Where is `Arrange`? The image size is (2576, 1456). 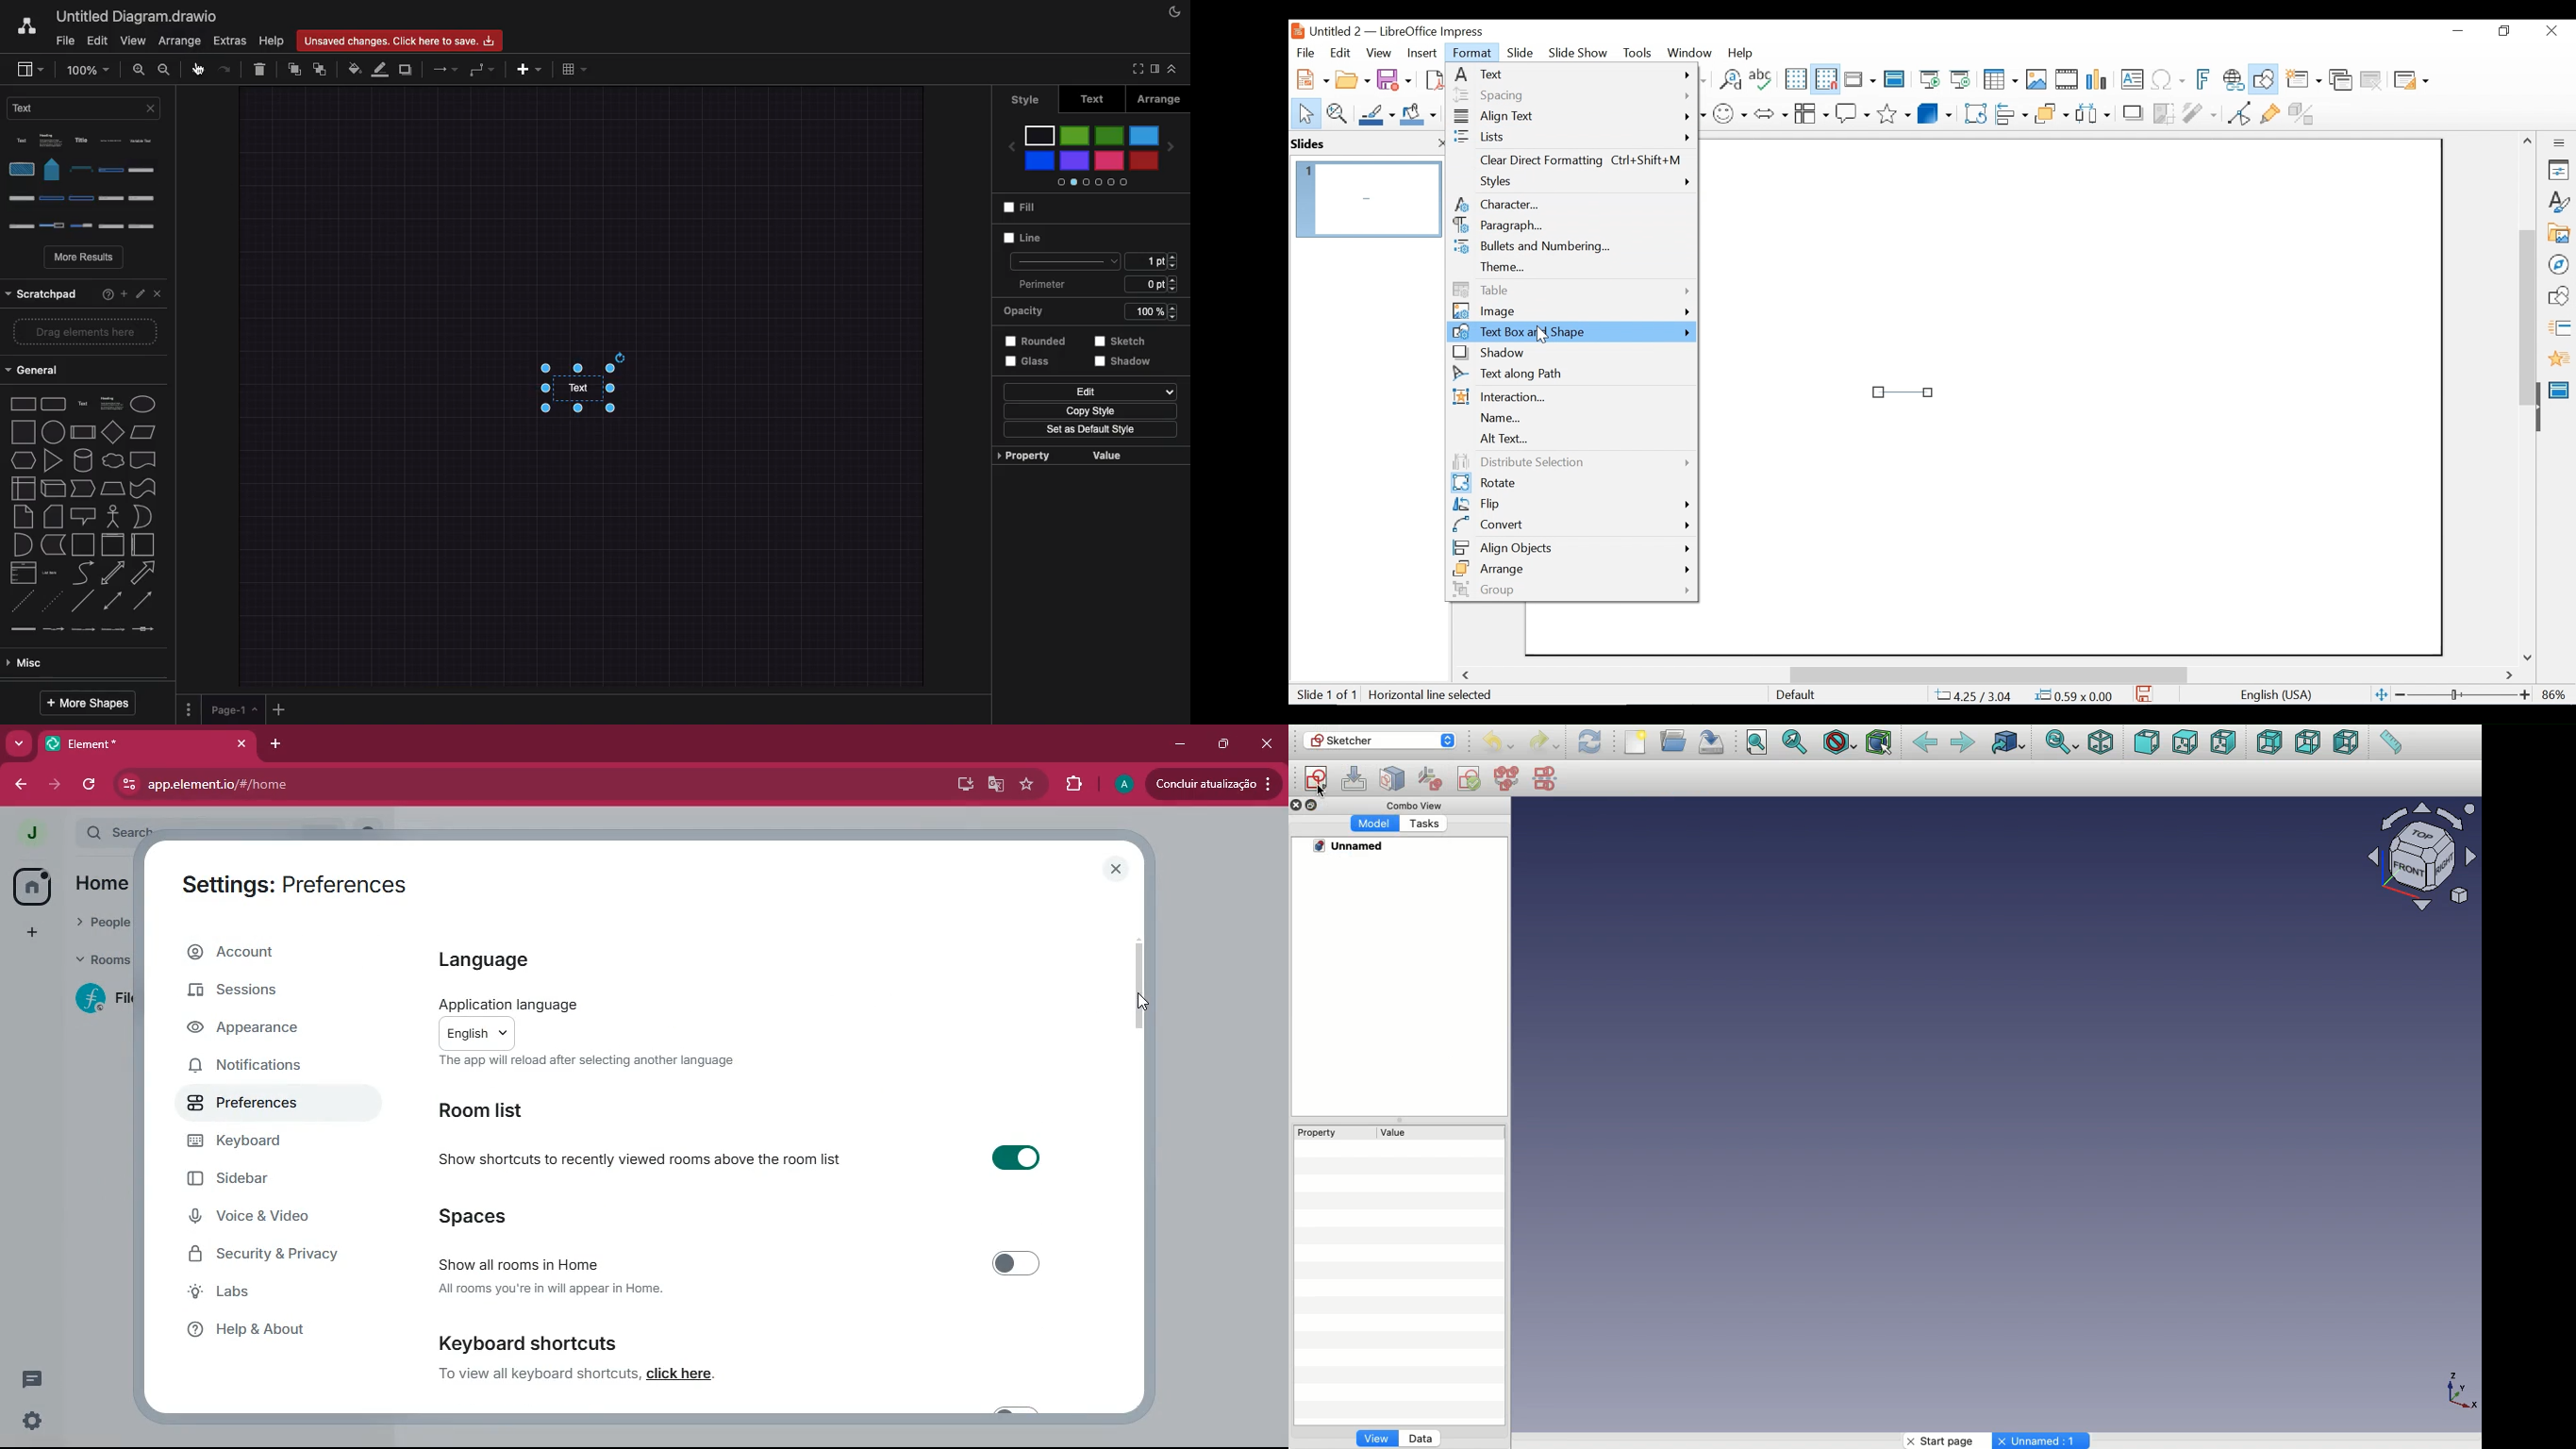 Arrange is located at coordinates (1571, 568).